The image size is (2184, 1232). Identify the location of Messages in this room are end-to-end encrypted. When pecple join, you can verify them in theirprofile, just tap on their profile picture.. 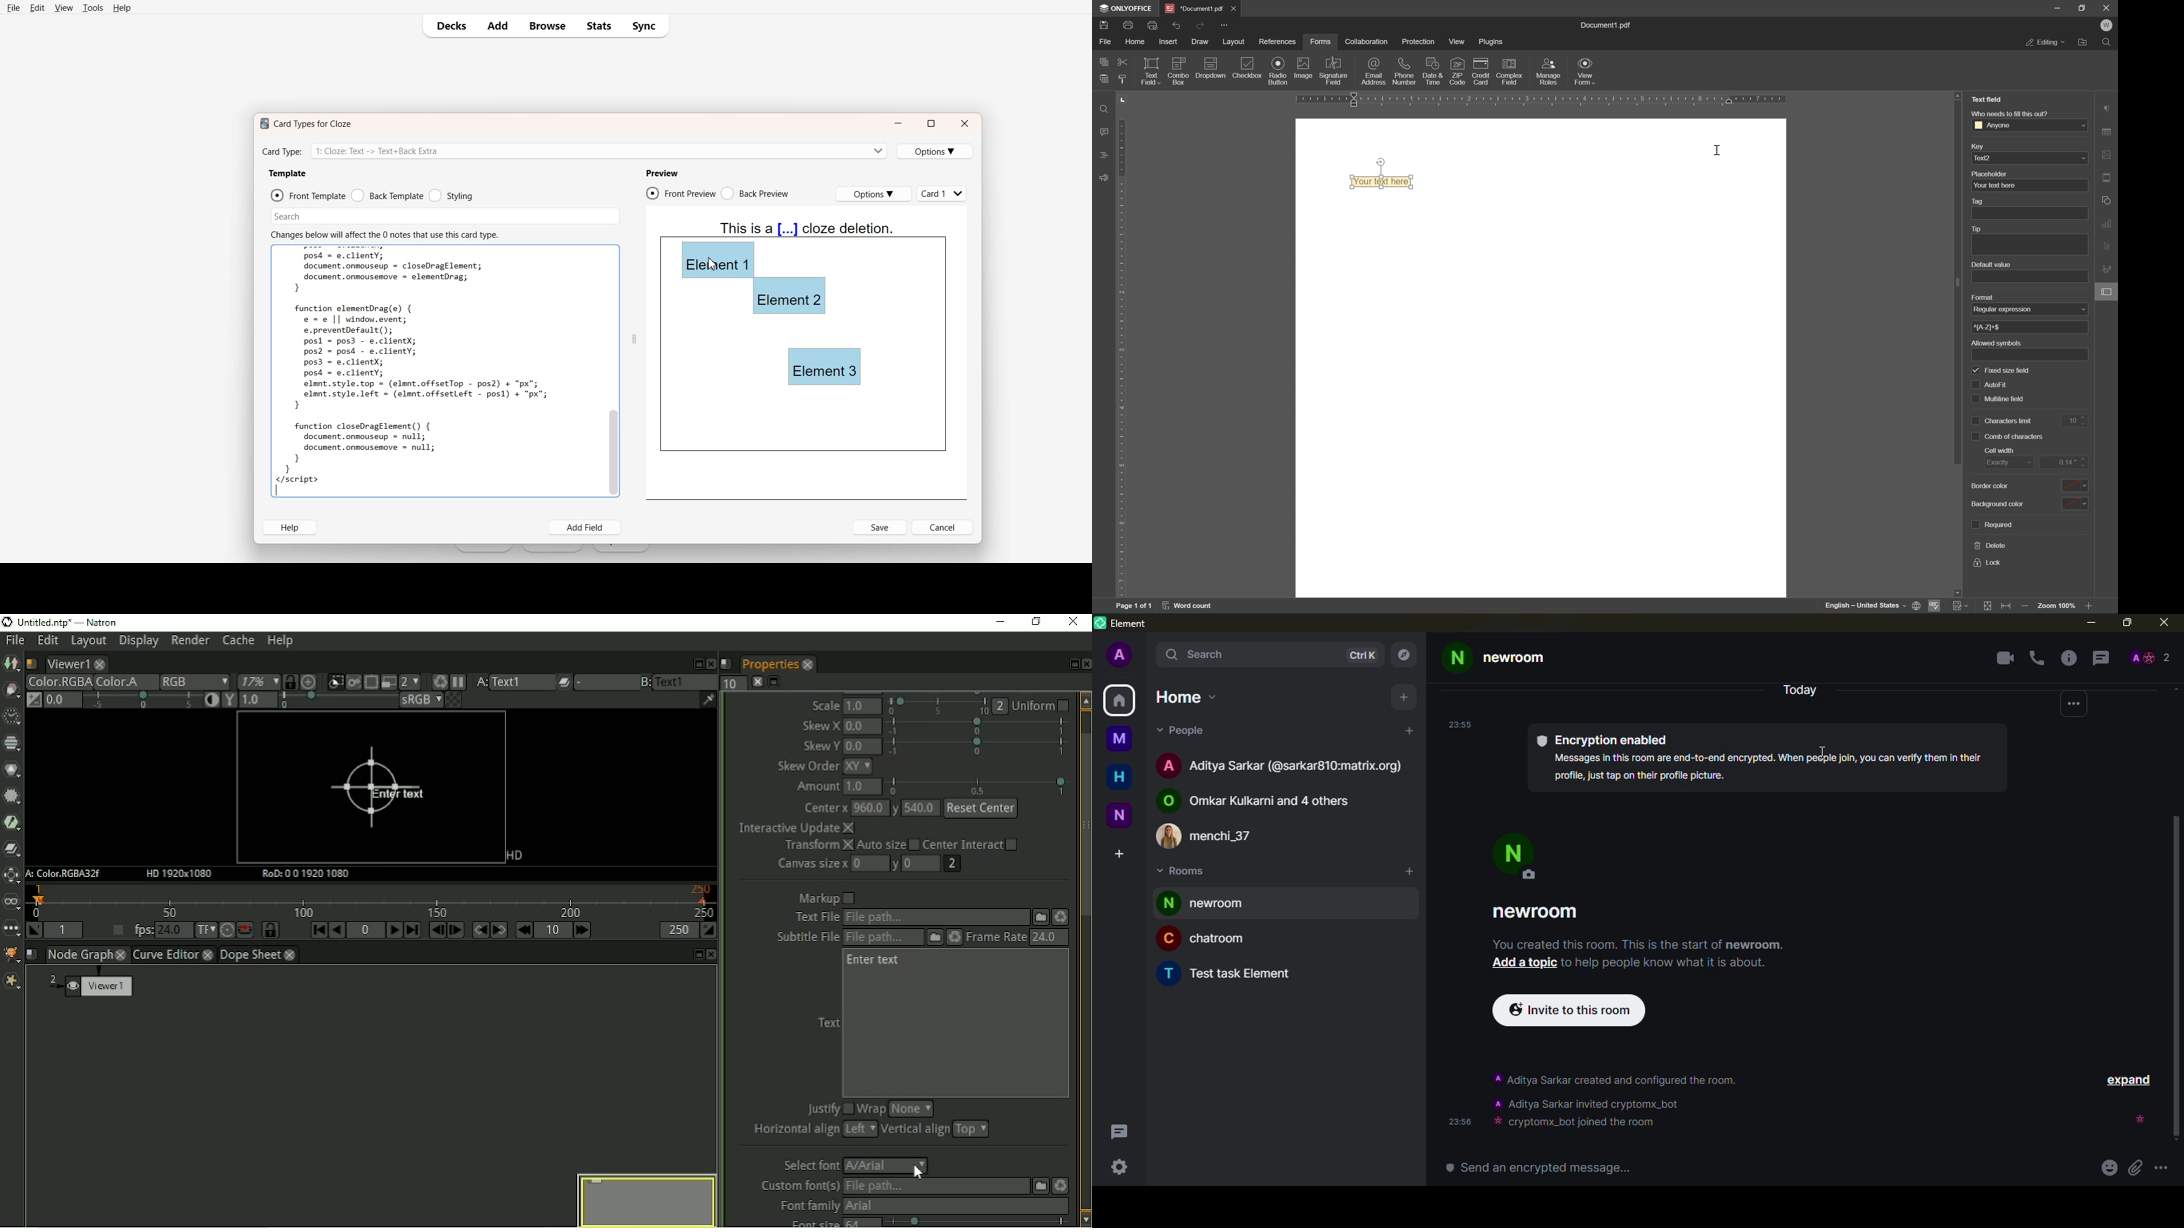
(1769, 768).